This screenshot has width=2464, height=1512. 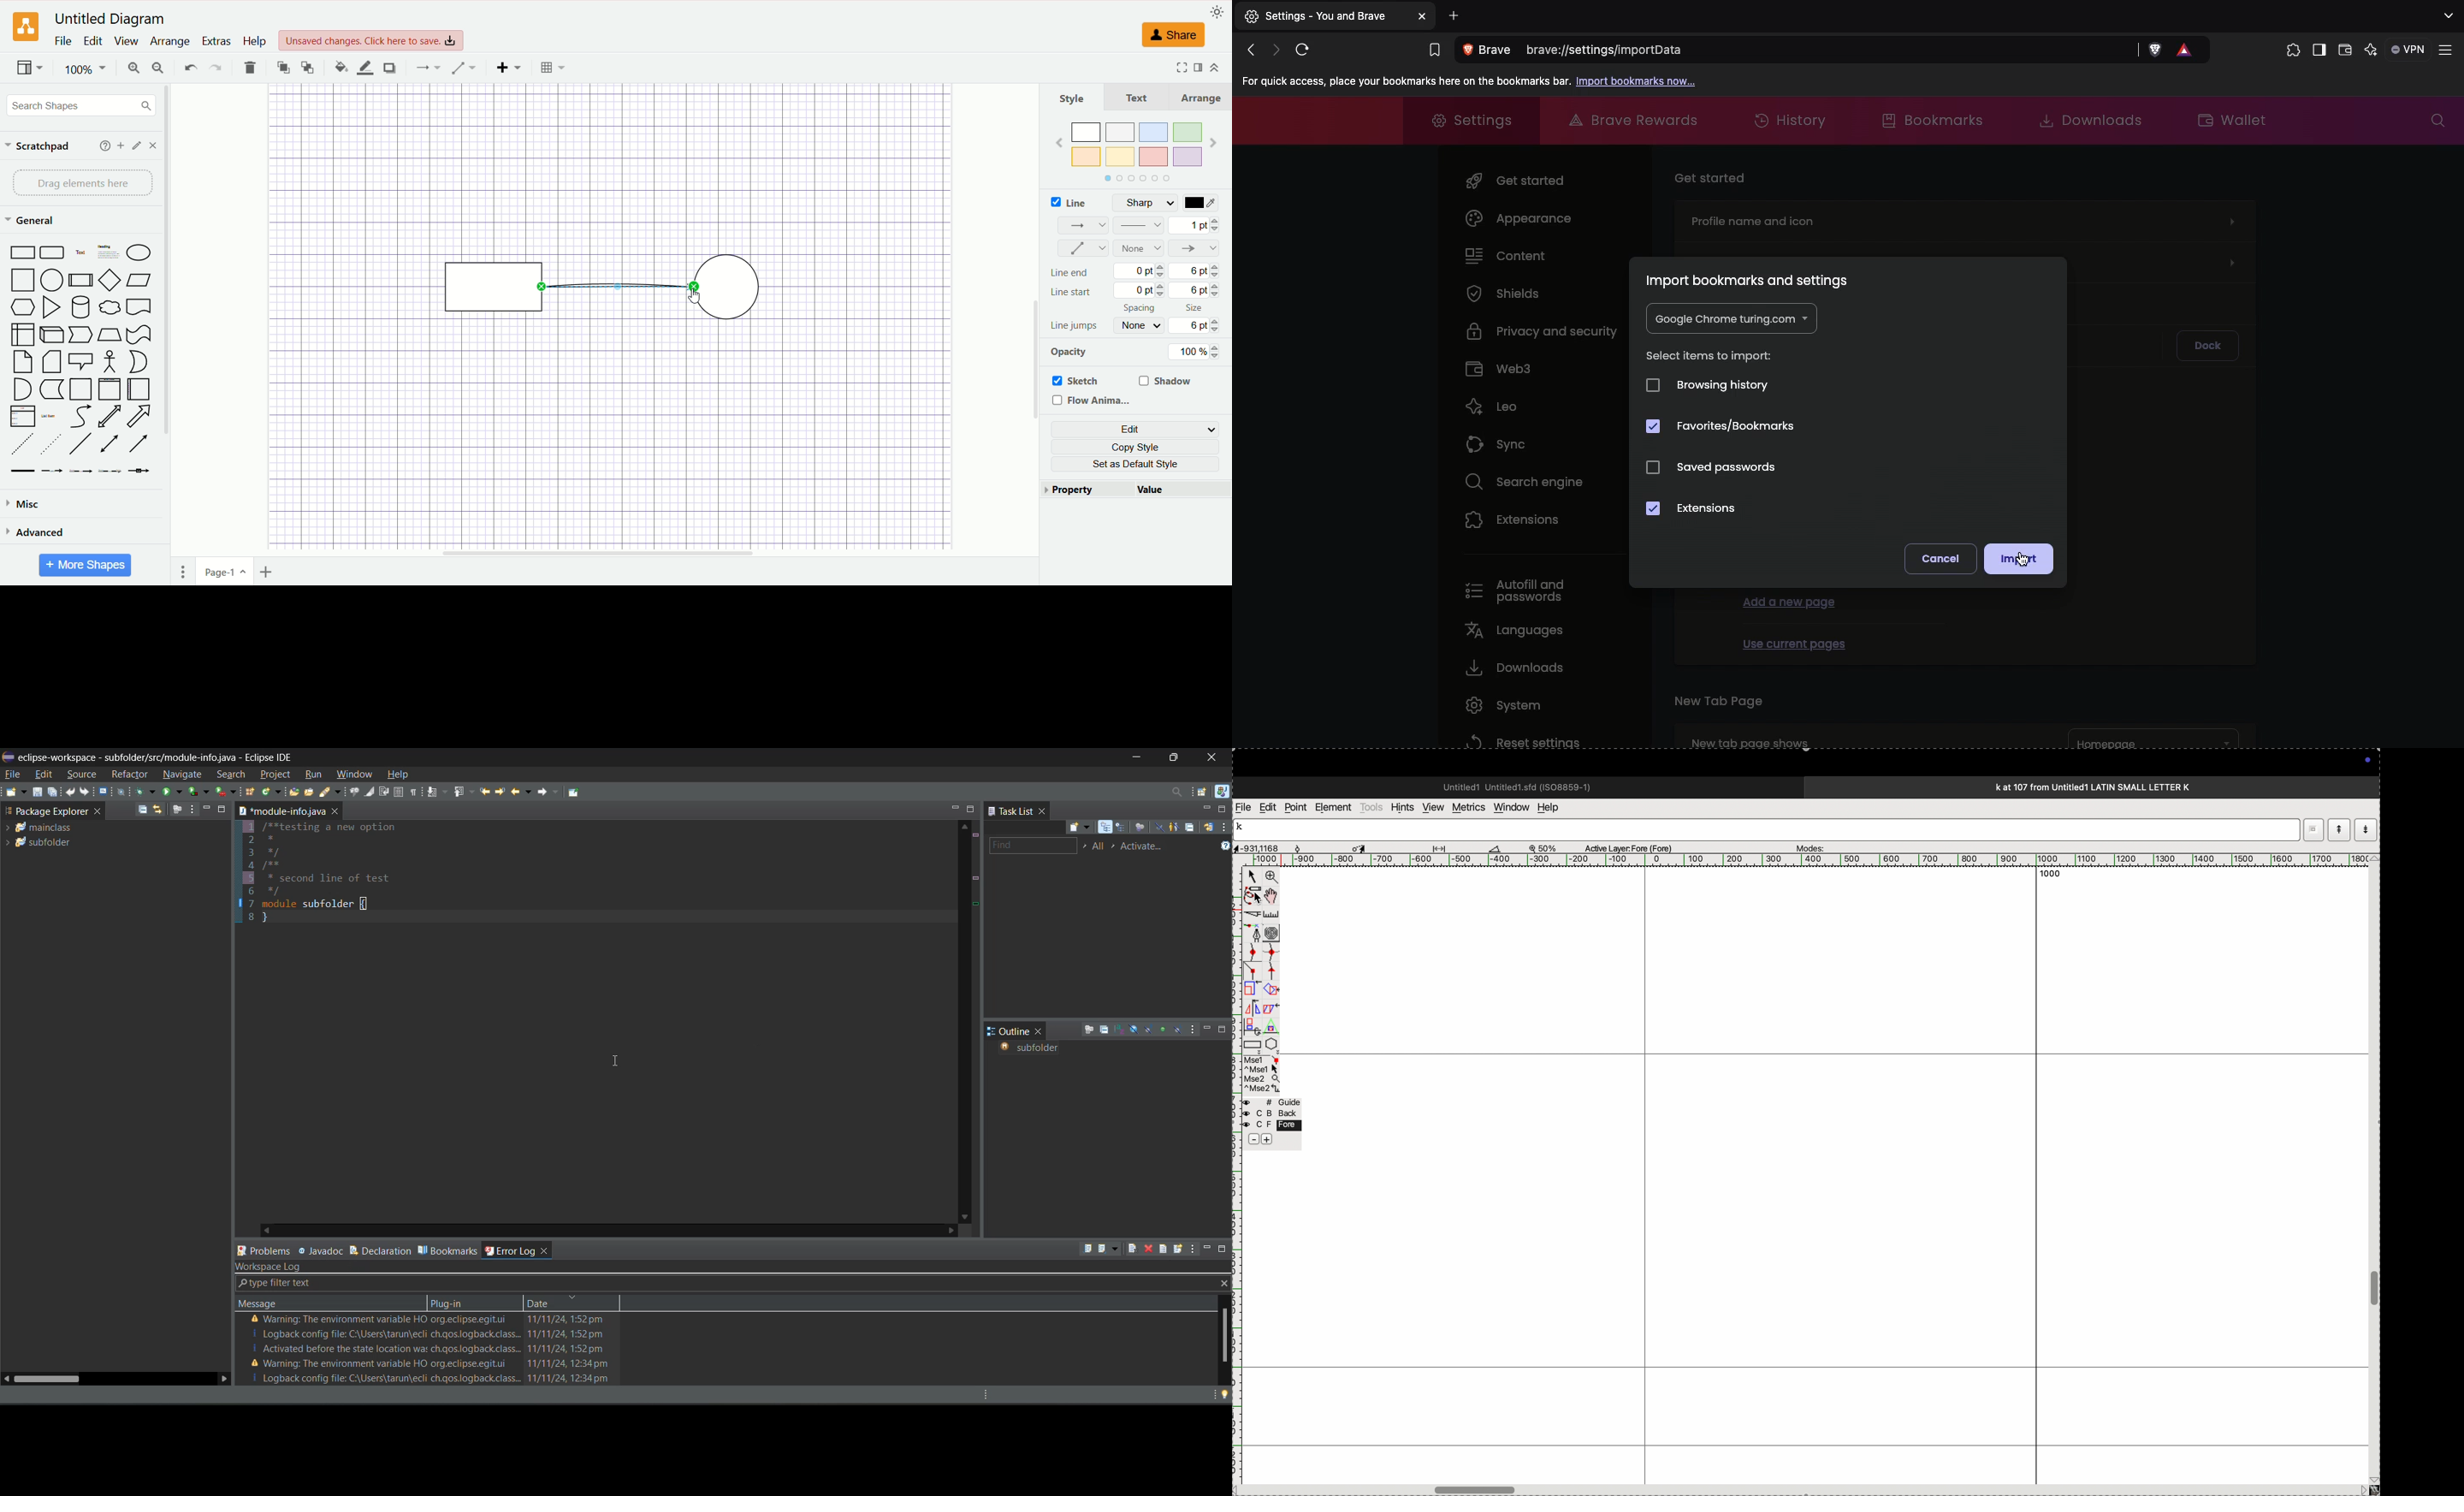 What do you see at coordinates (80, 252) in the screenshot?
I see `Text` at bounding box center [80, 252].